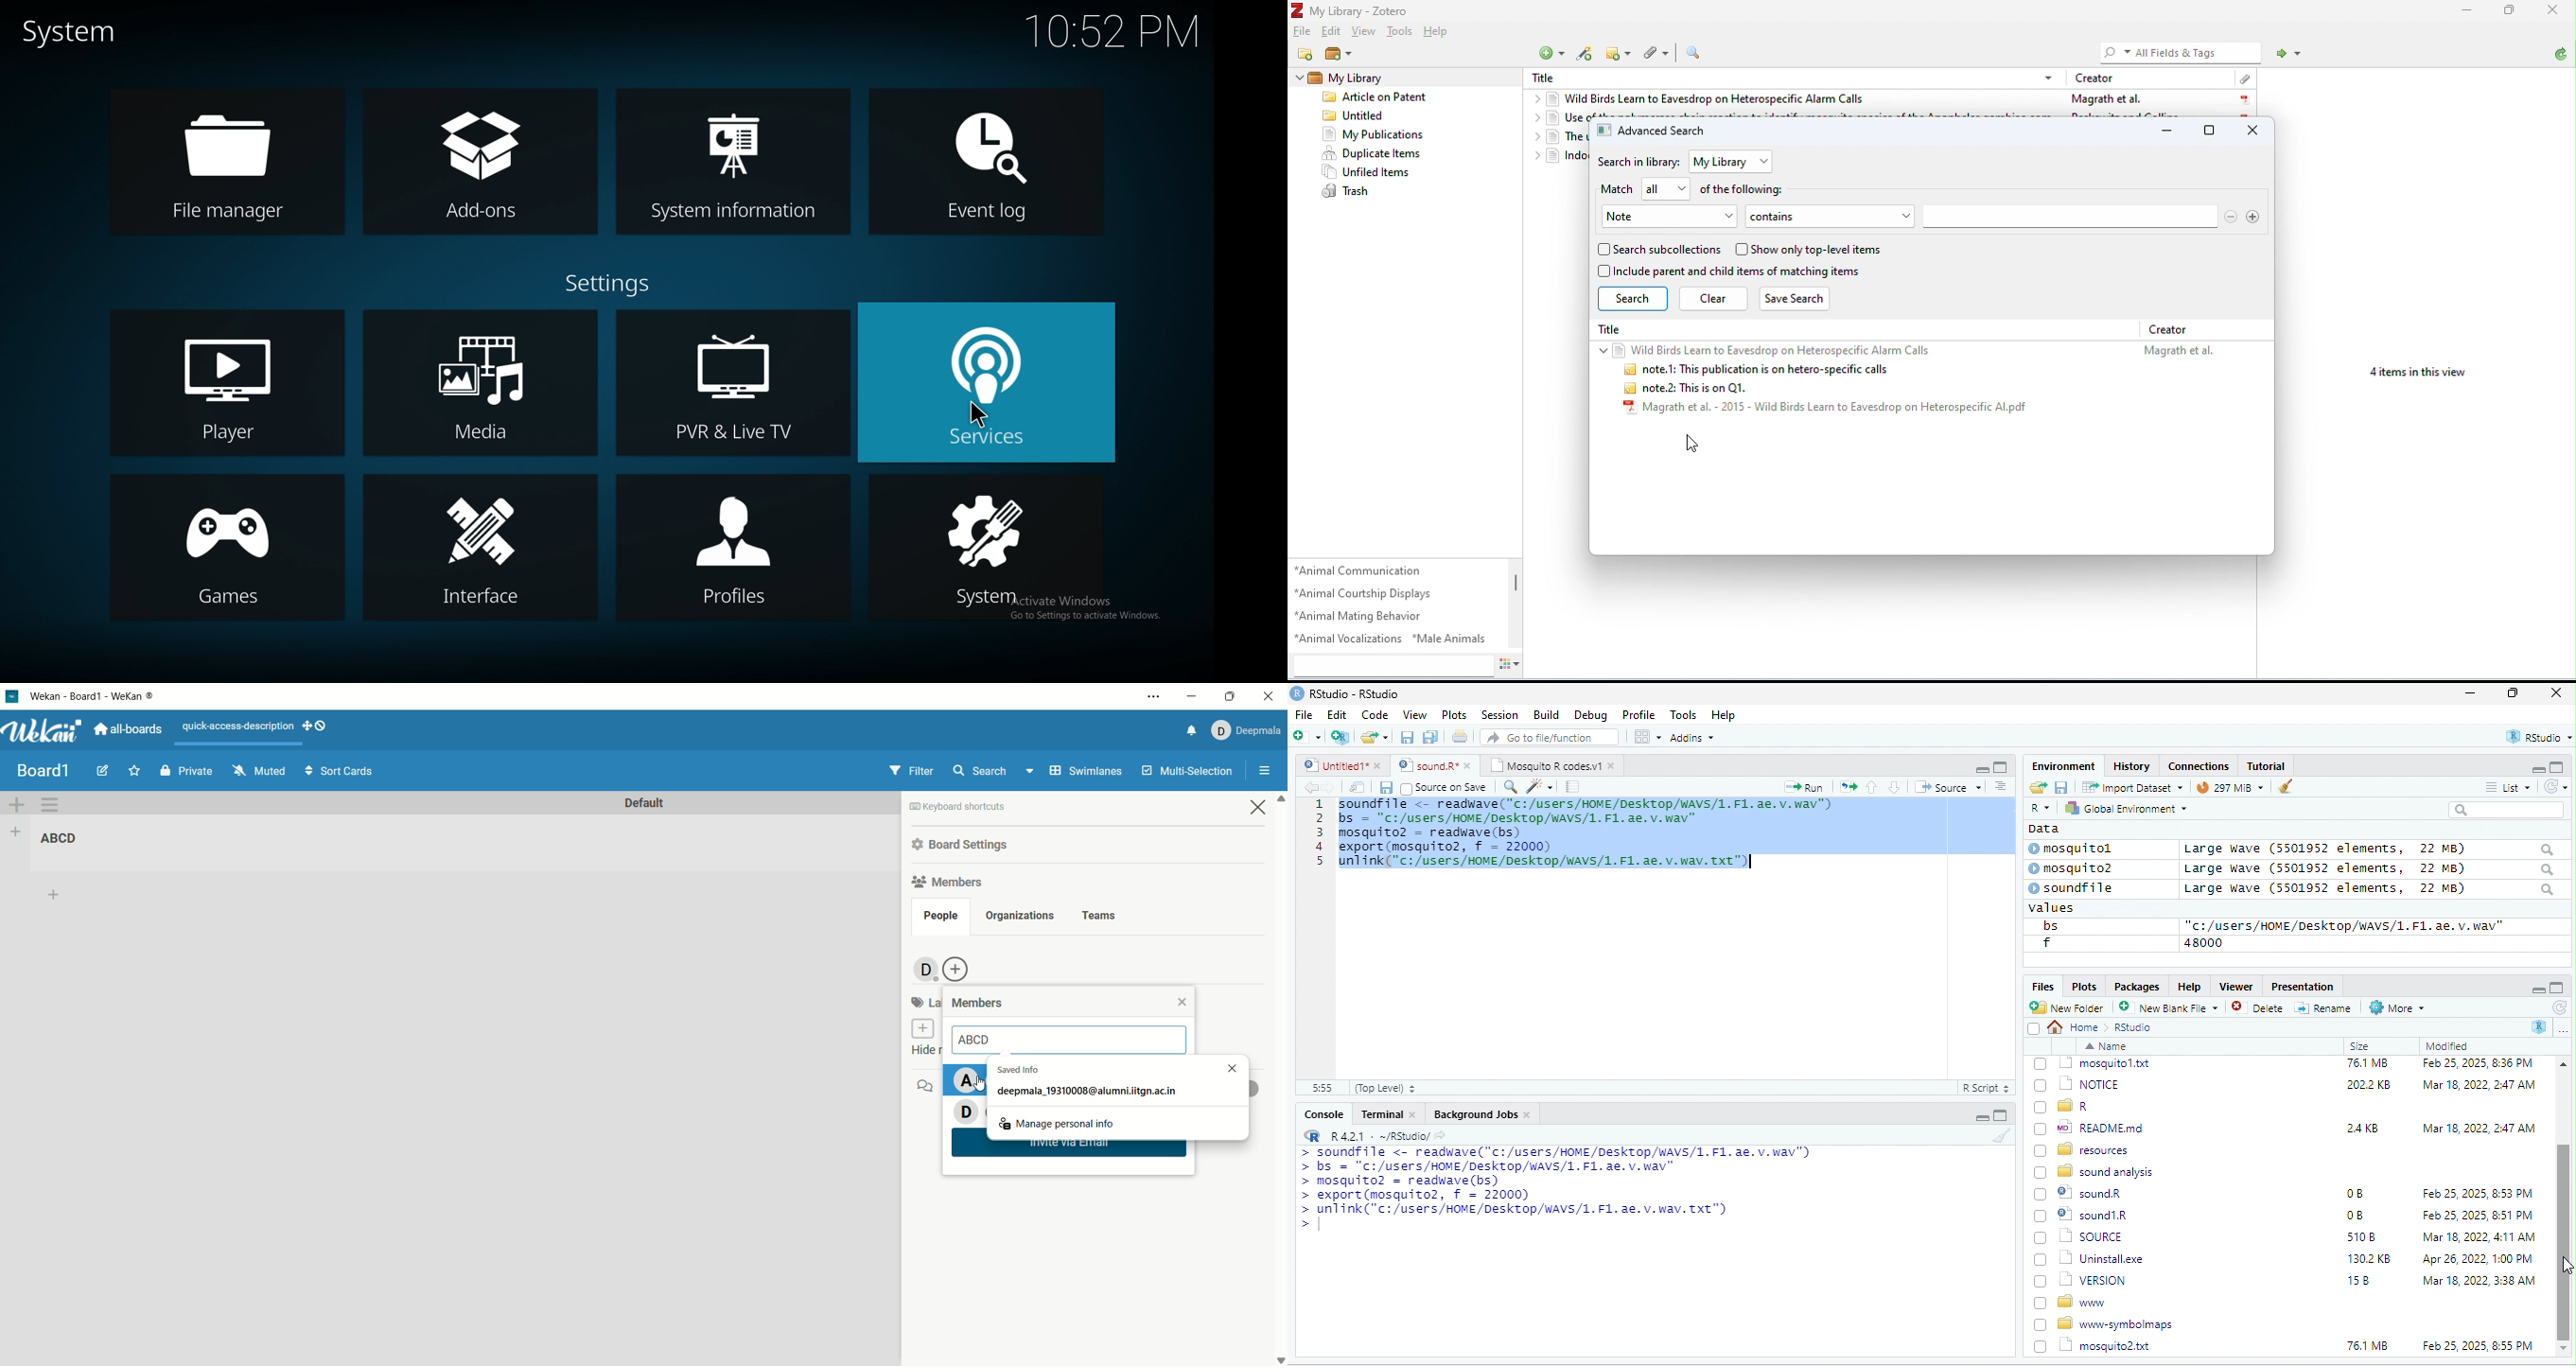  Describe the element at coordinates (1413, 716) in the screenshot. I see `View` at that location.